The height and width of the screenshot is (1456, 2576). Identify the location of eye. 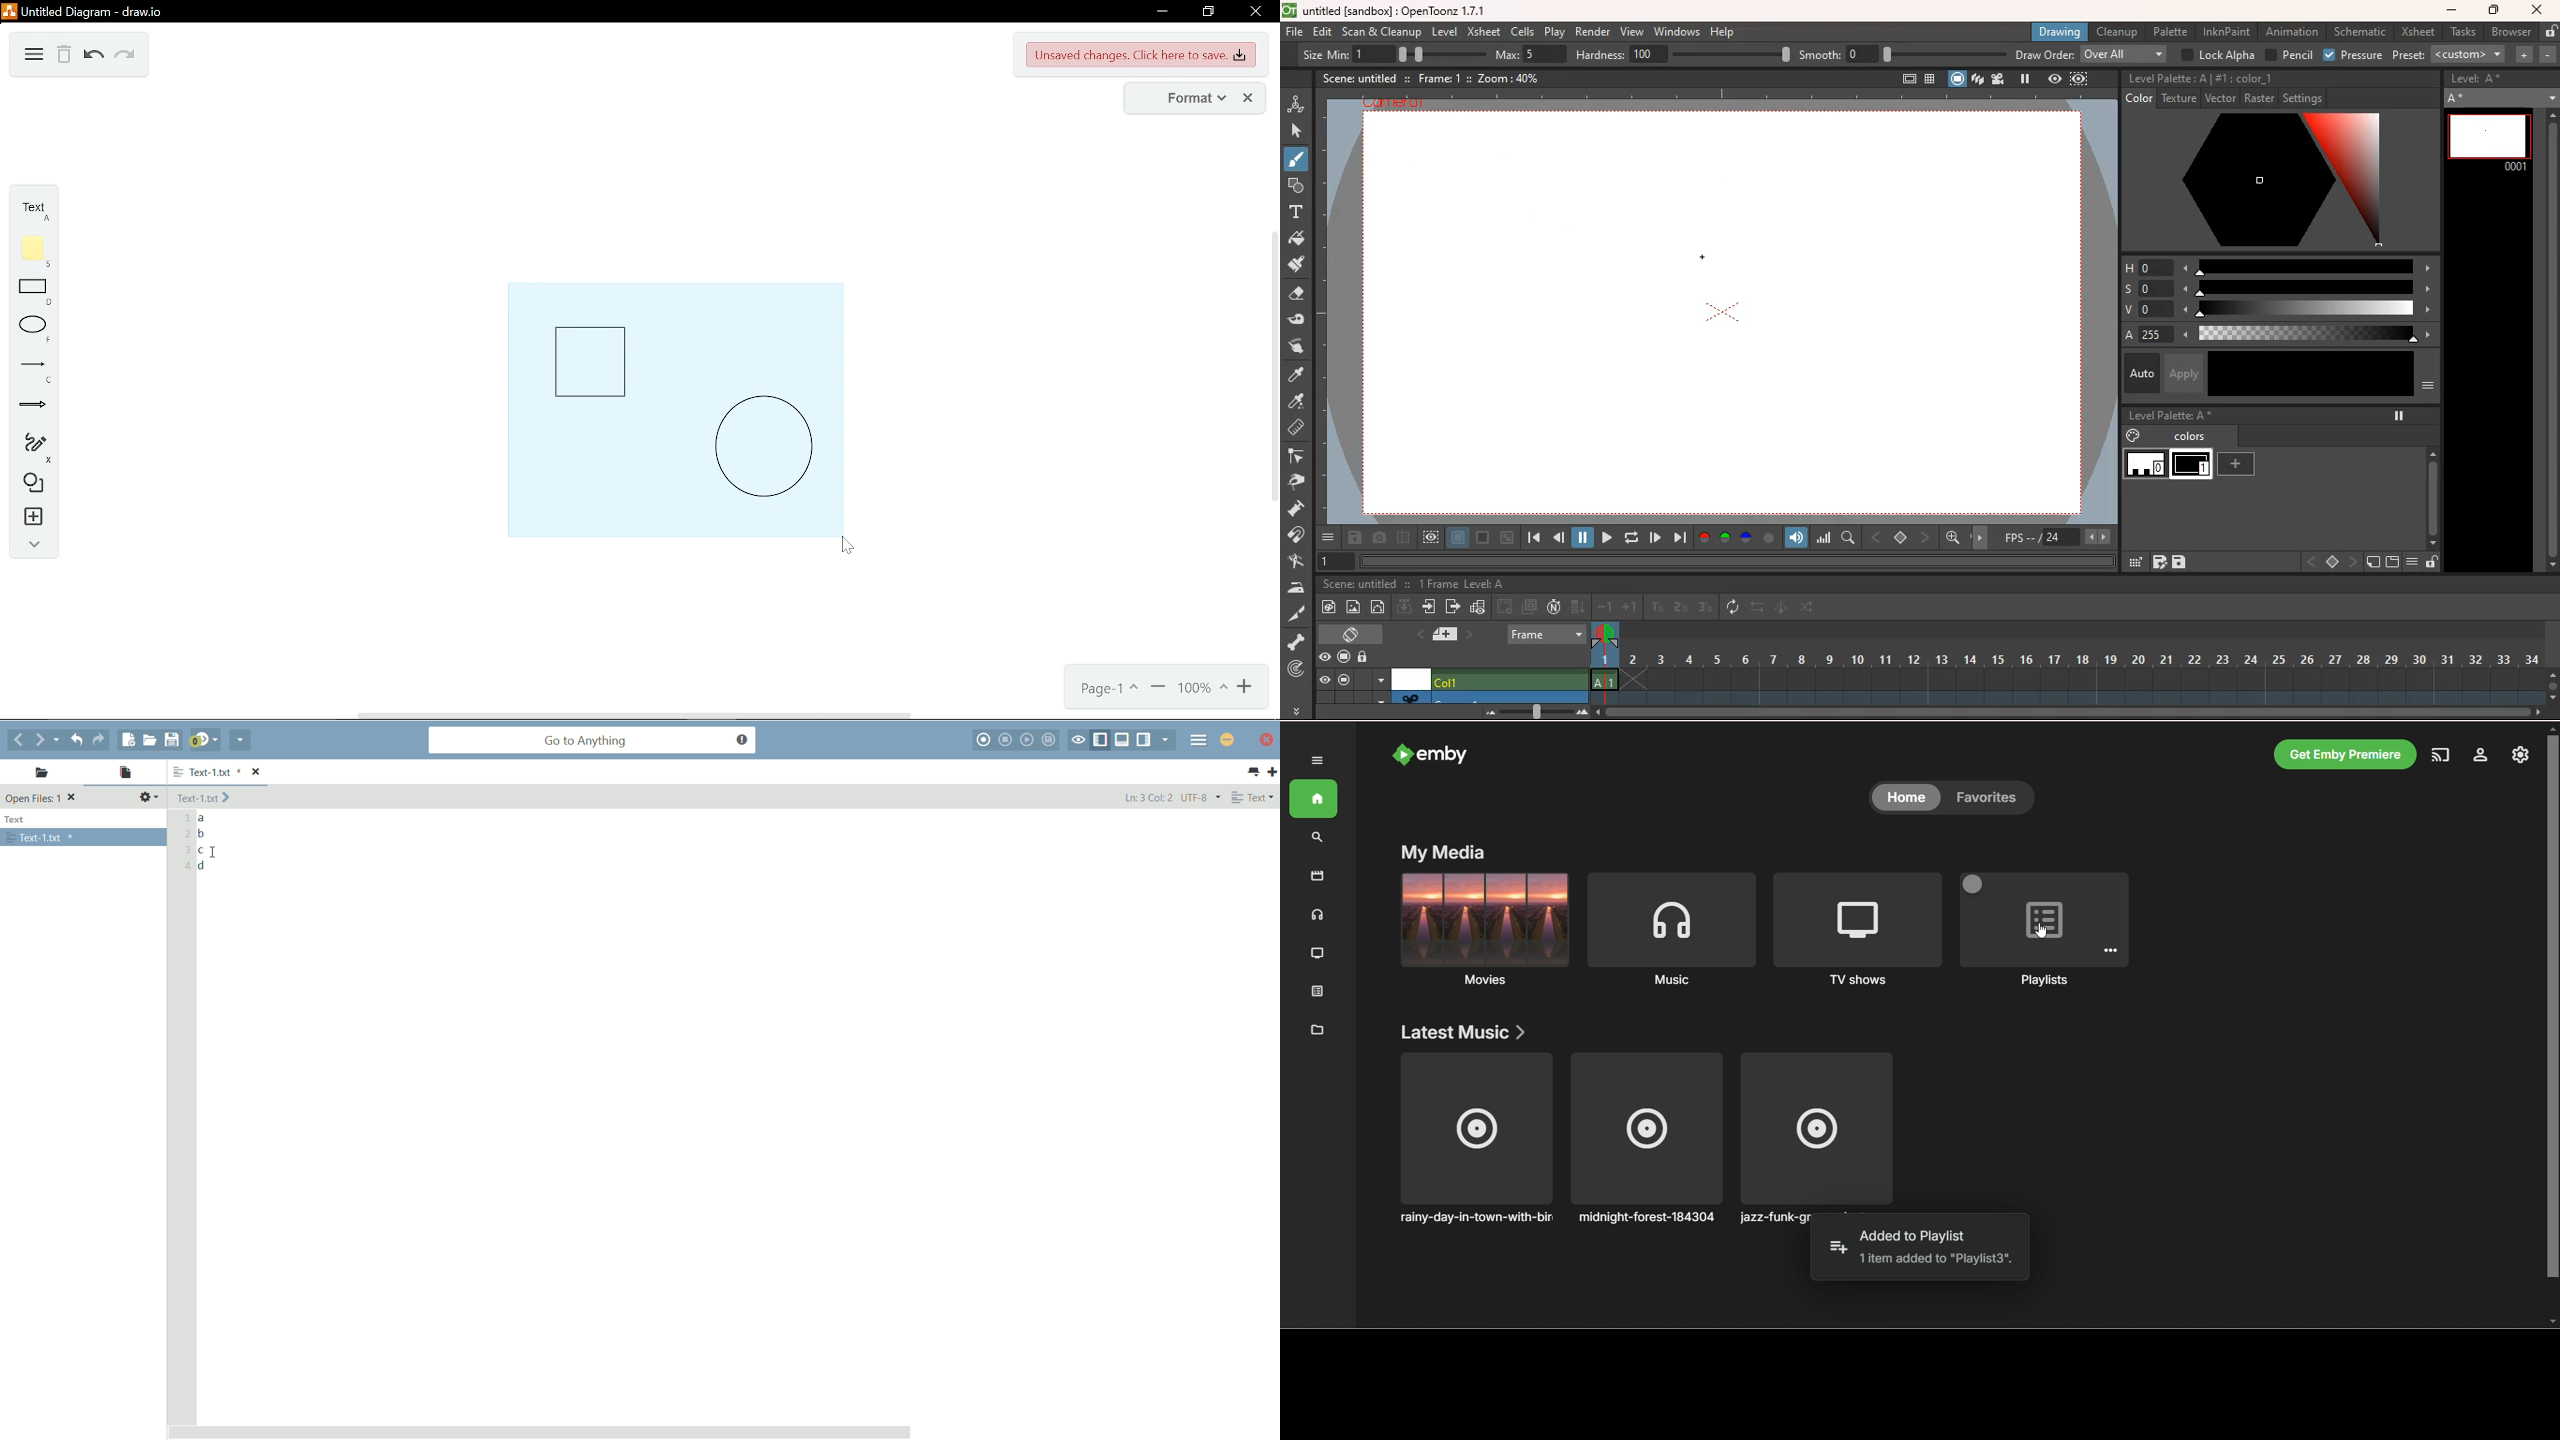
(1326, 659).